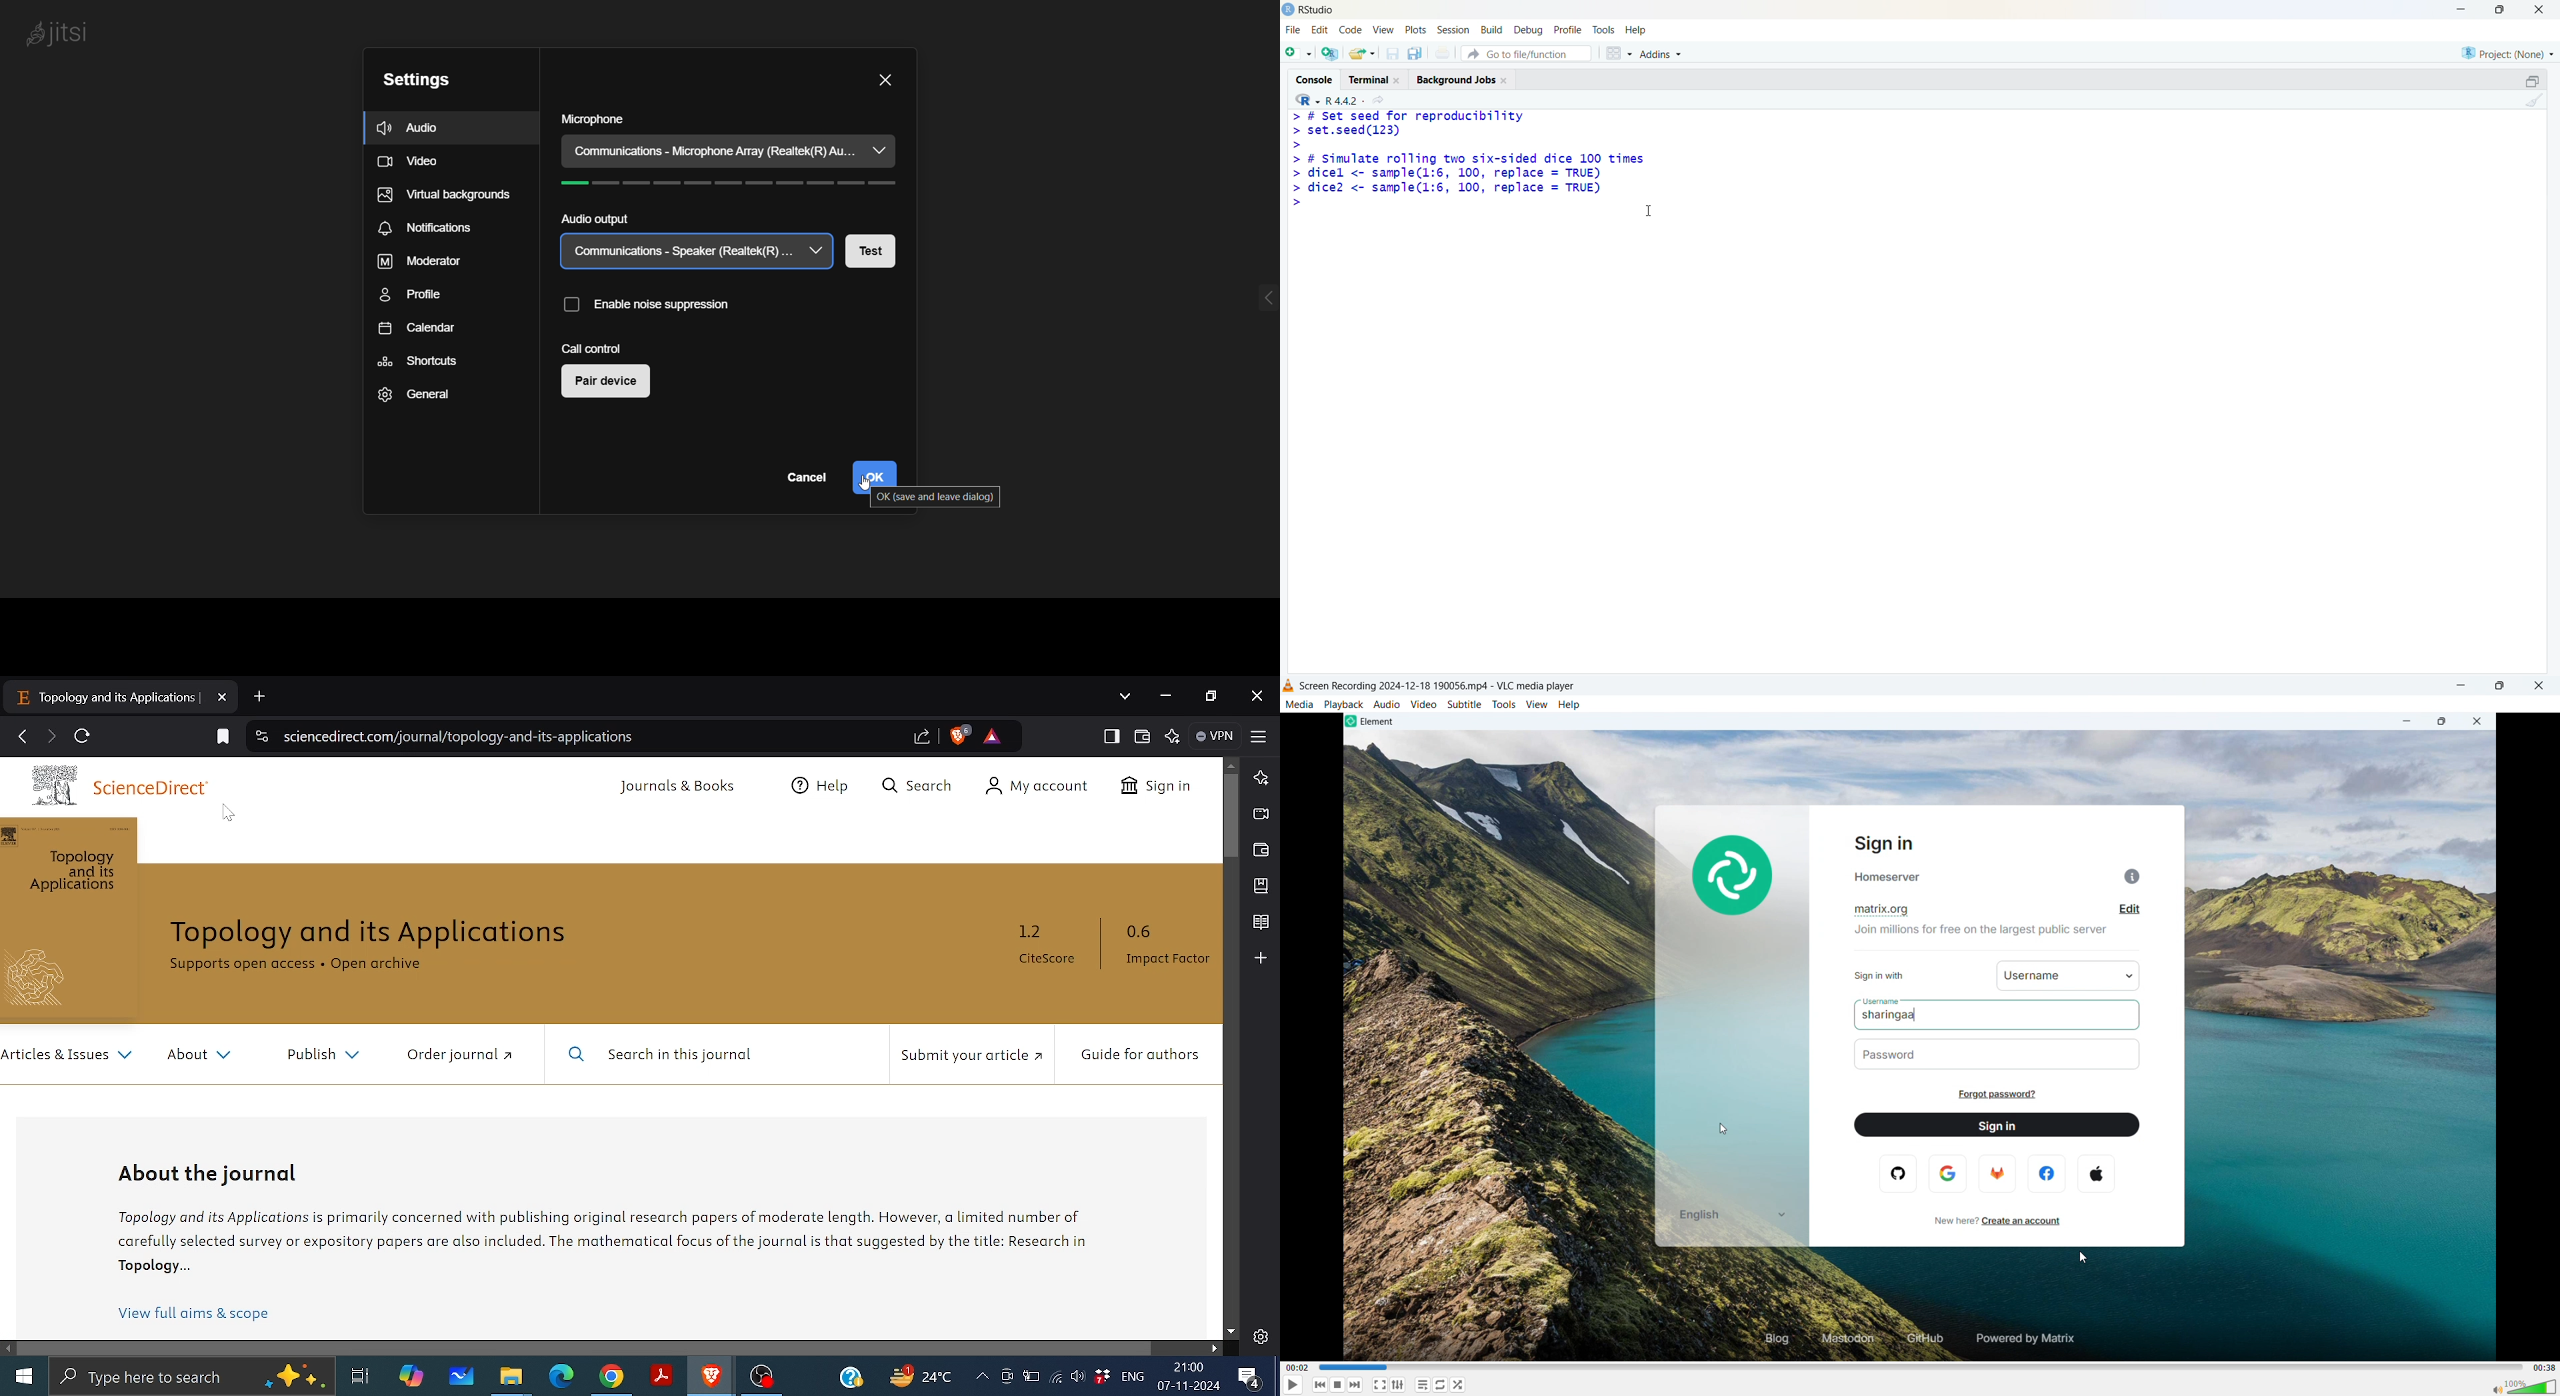 The width and height of the screenshot is (2576, 1400). Describe the element at coordinates (1292, 1385) in the screenshot. I see `Play ` at that location.